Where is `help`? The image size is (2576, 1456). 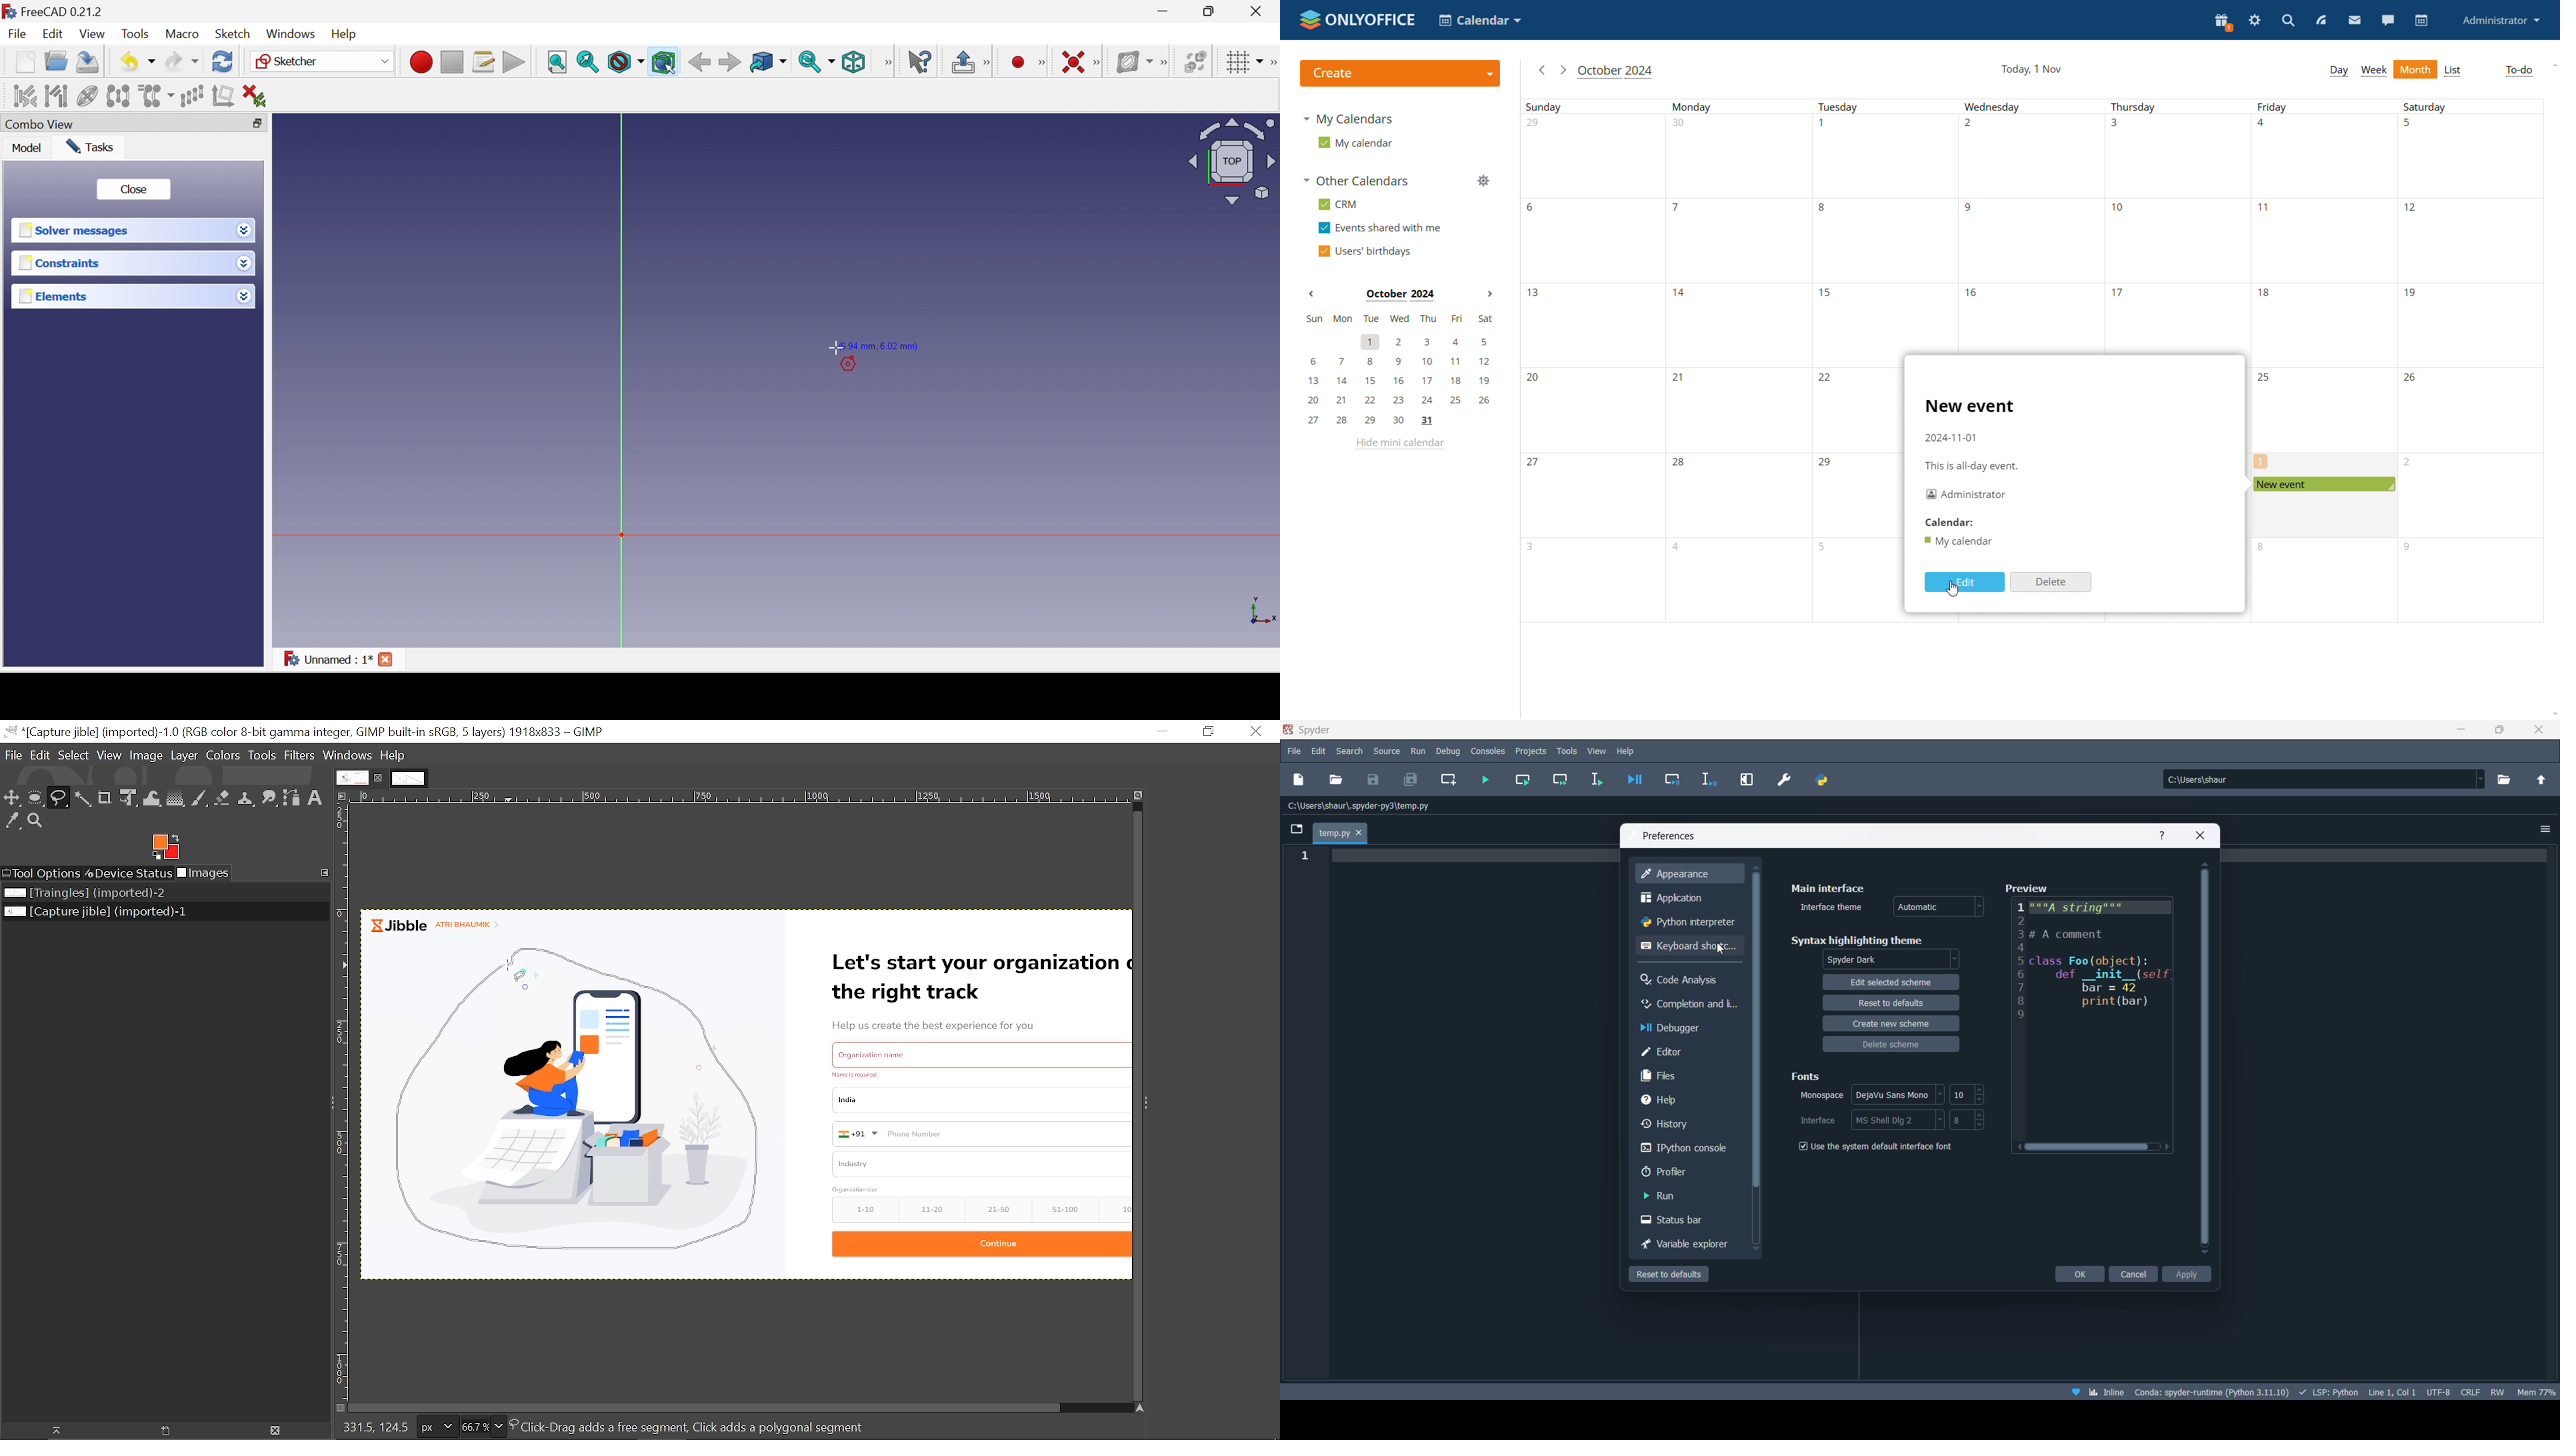 help is located at coordinates (2161, 834).